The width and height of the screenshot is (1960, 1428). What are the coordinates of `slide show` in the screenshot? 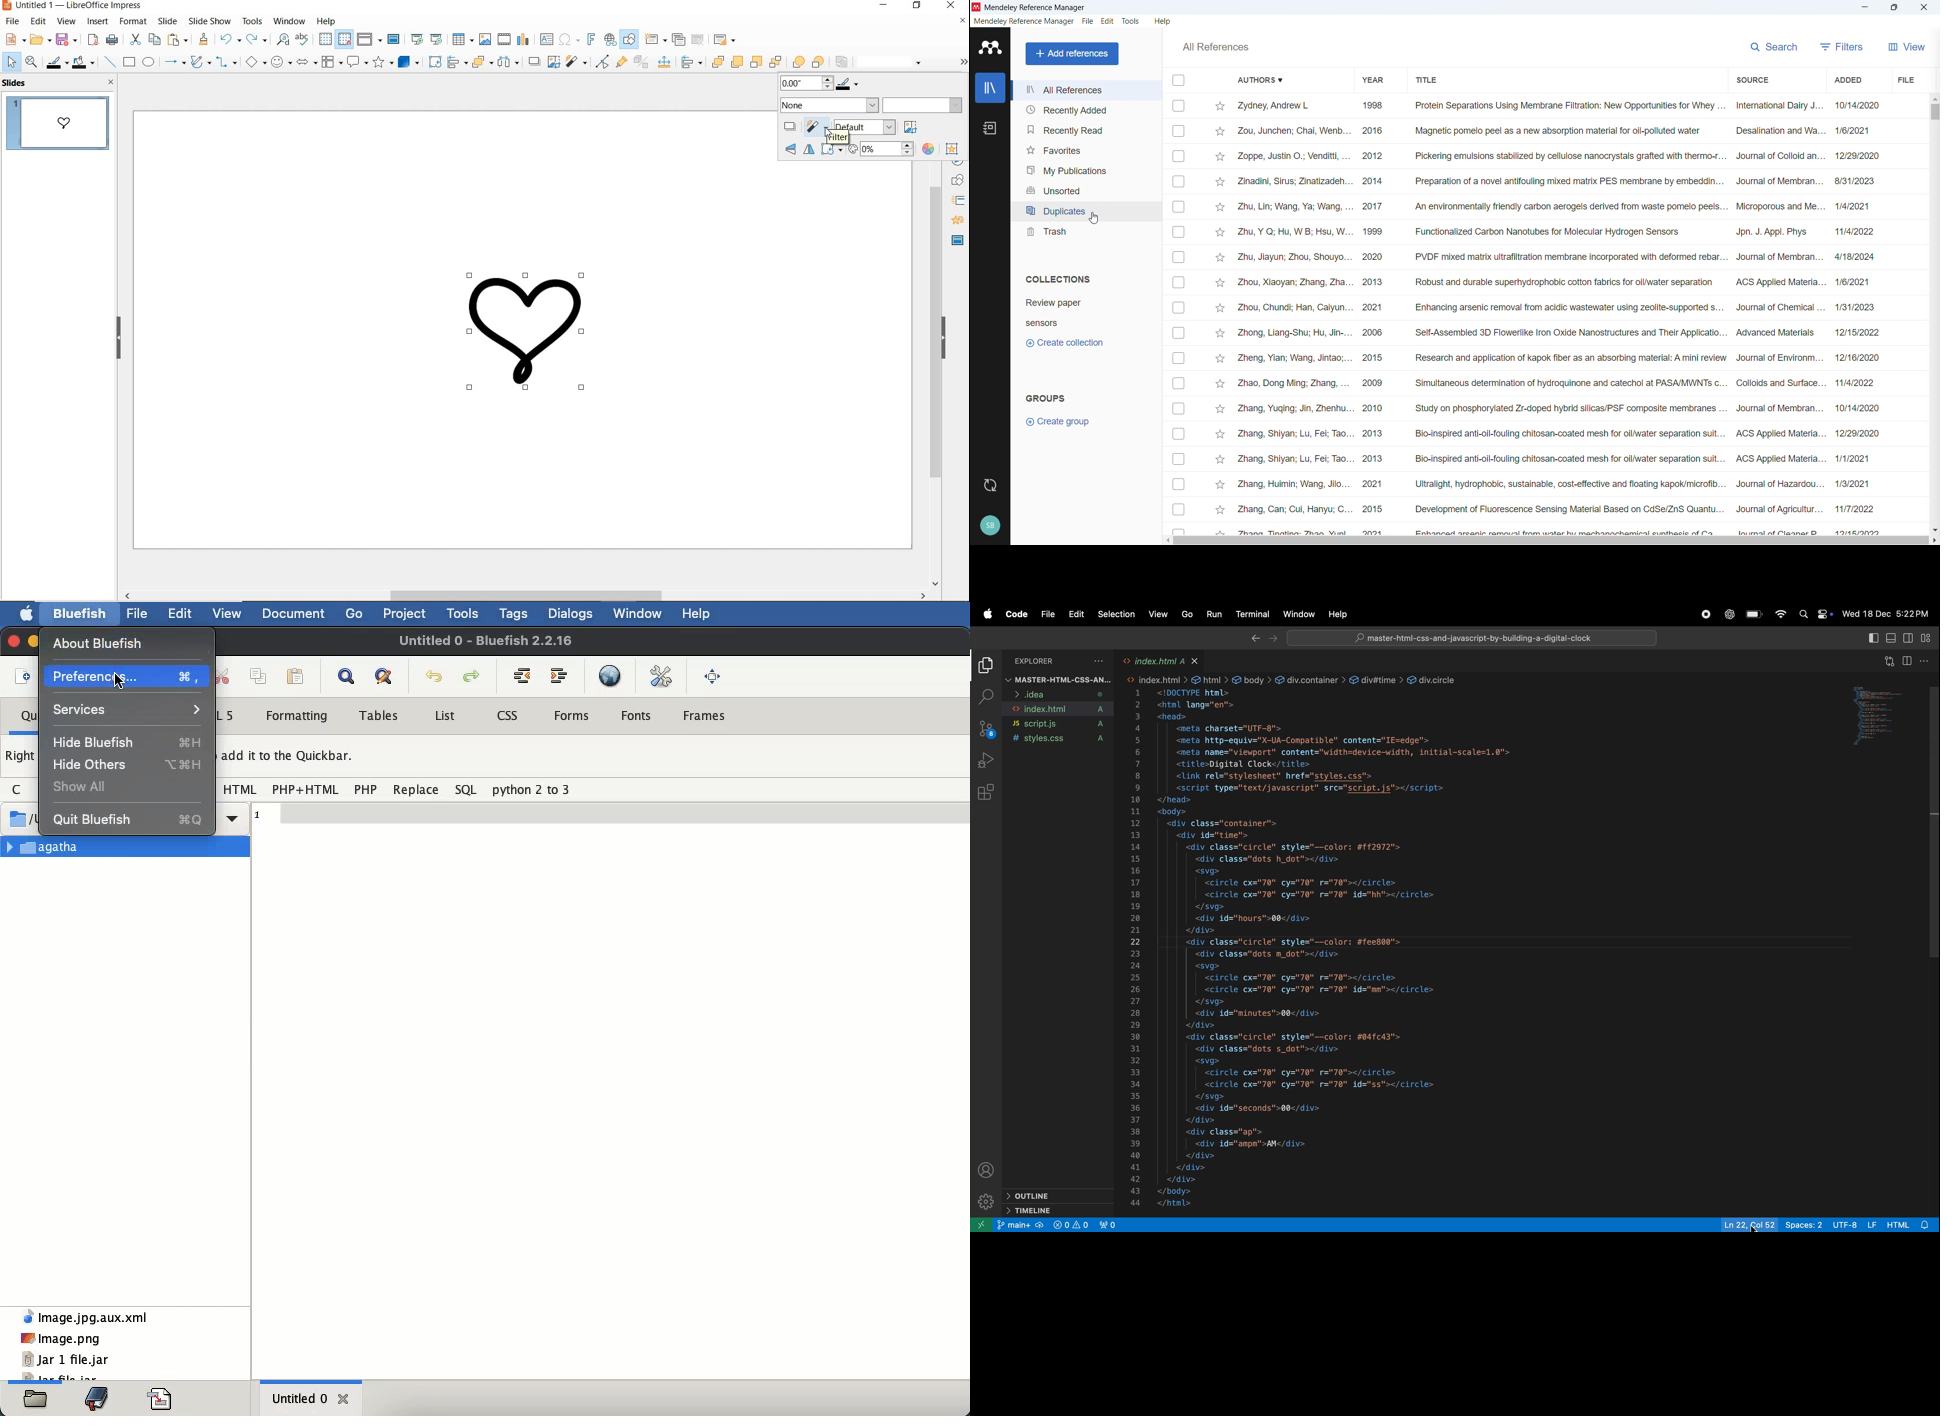 It's located at (208, 21).